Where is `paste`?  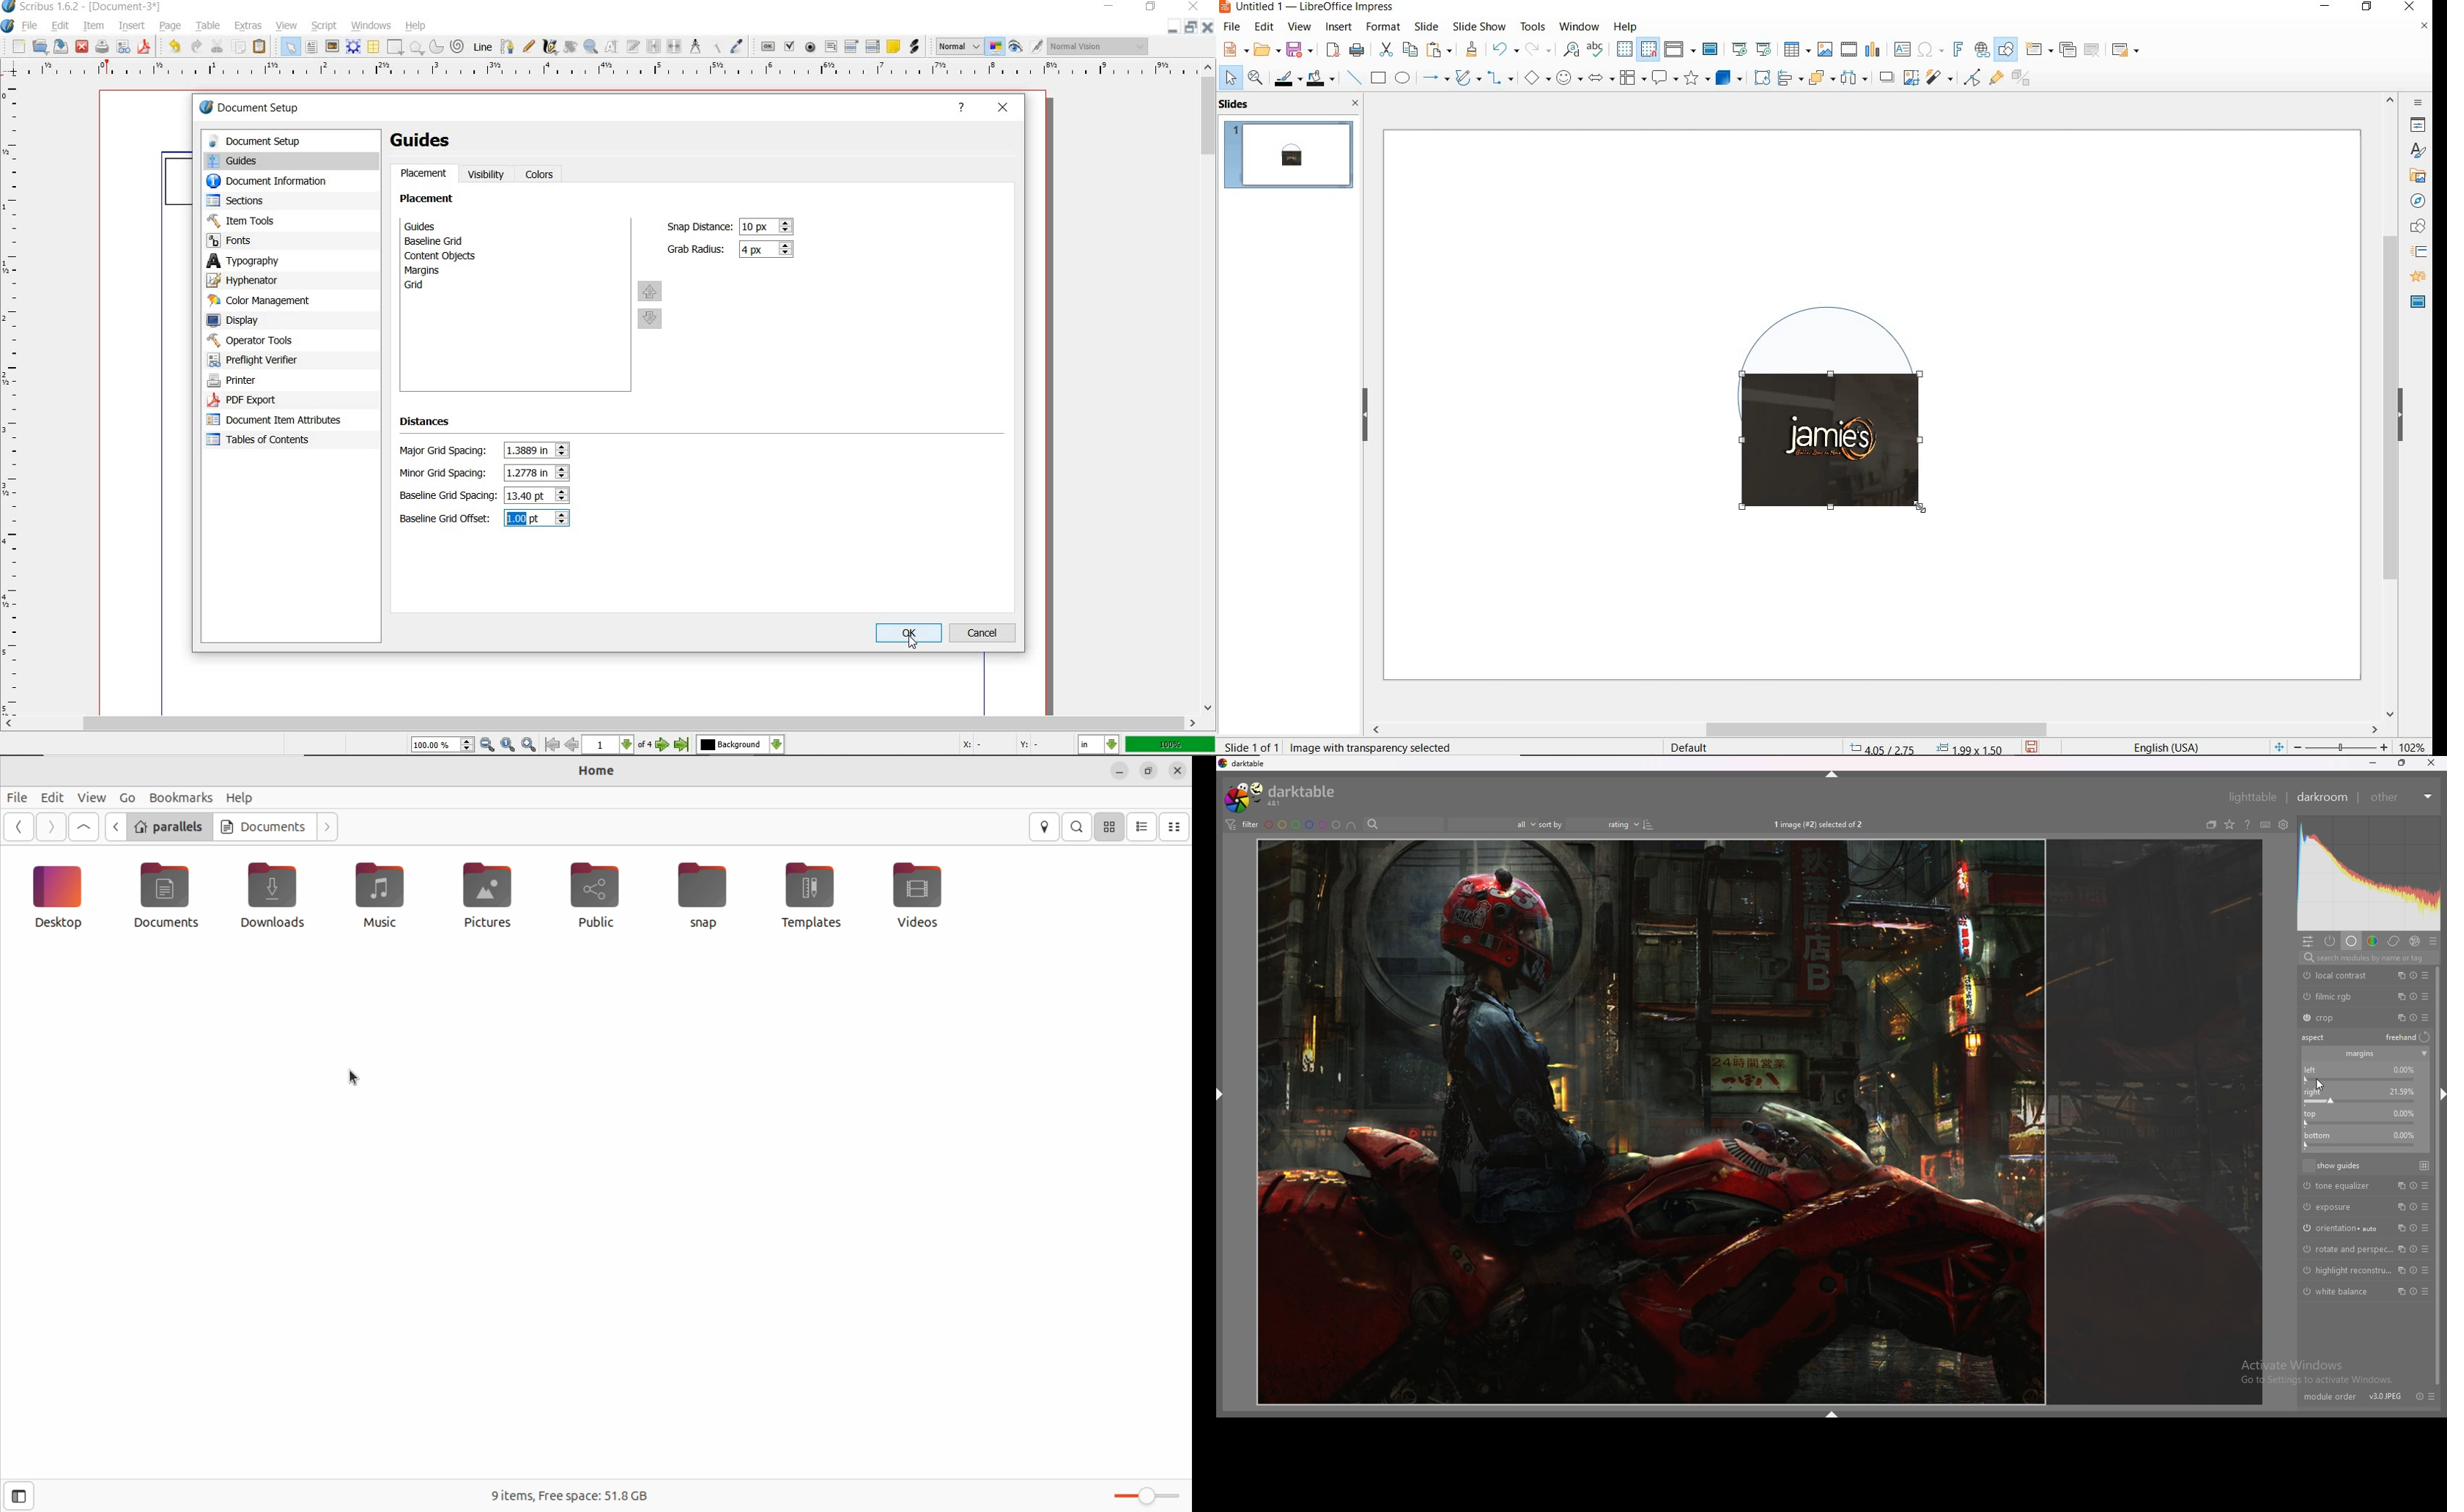
paste is located at coordinates (1440, 50).